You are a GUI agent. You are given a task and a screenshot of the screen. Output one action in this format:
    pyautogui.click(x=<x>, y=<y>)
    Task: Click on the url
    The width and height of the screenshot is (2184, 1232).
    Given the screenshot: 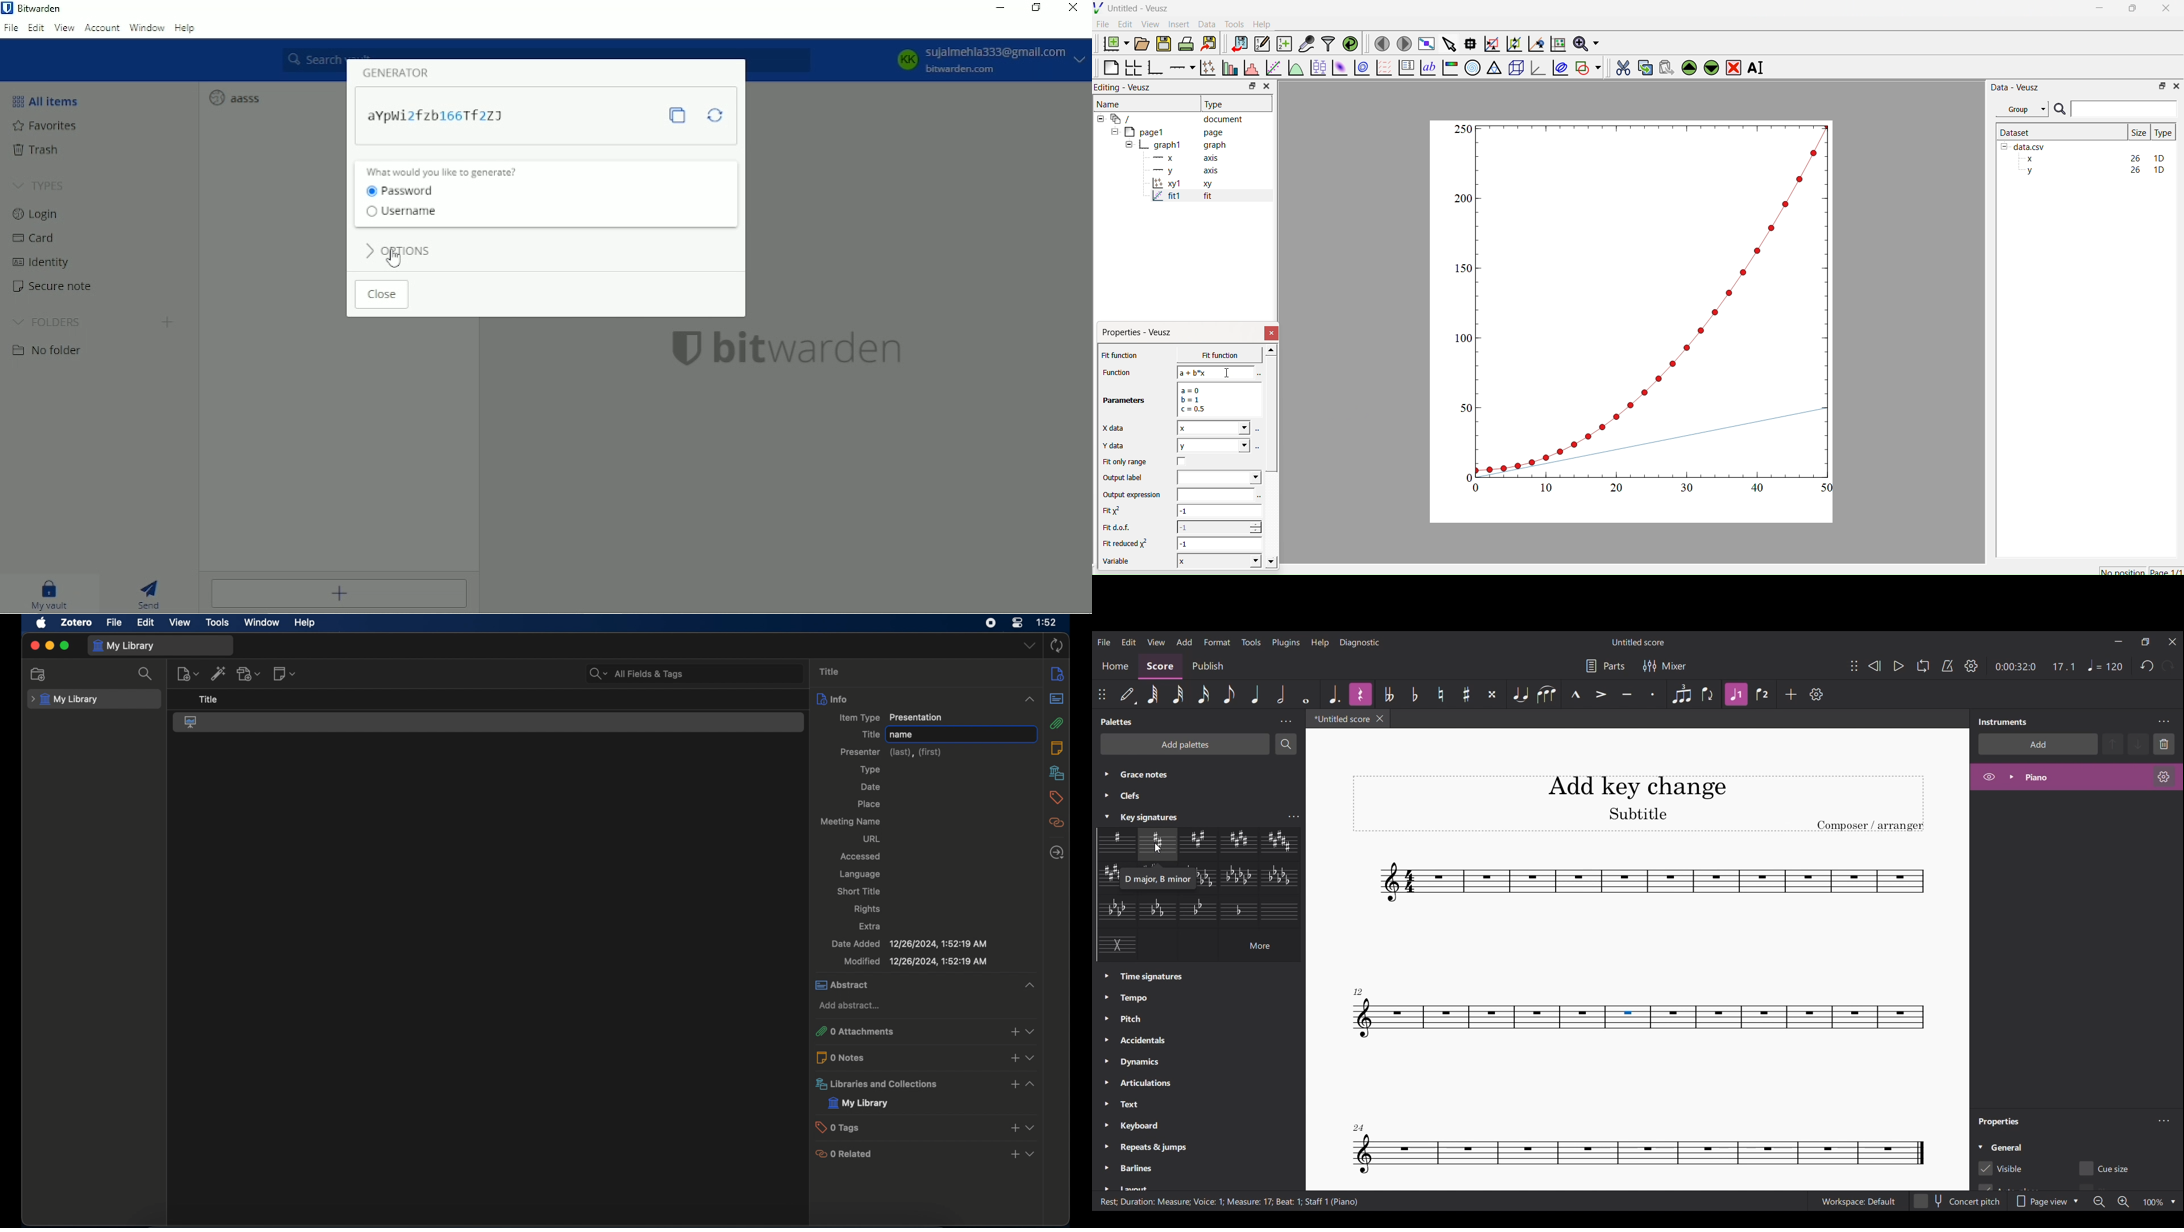 What is the action you would take?
    pyautogui.click(x=870, y=839)
    